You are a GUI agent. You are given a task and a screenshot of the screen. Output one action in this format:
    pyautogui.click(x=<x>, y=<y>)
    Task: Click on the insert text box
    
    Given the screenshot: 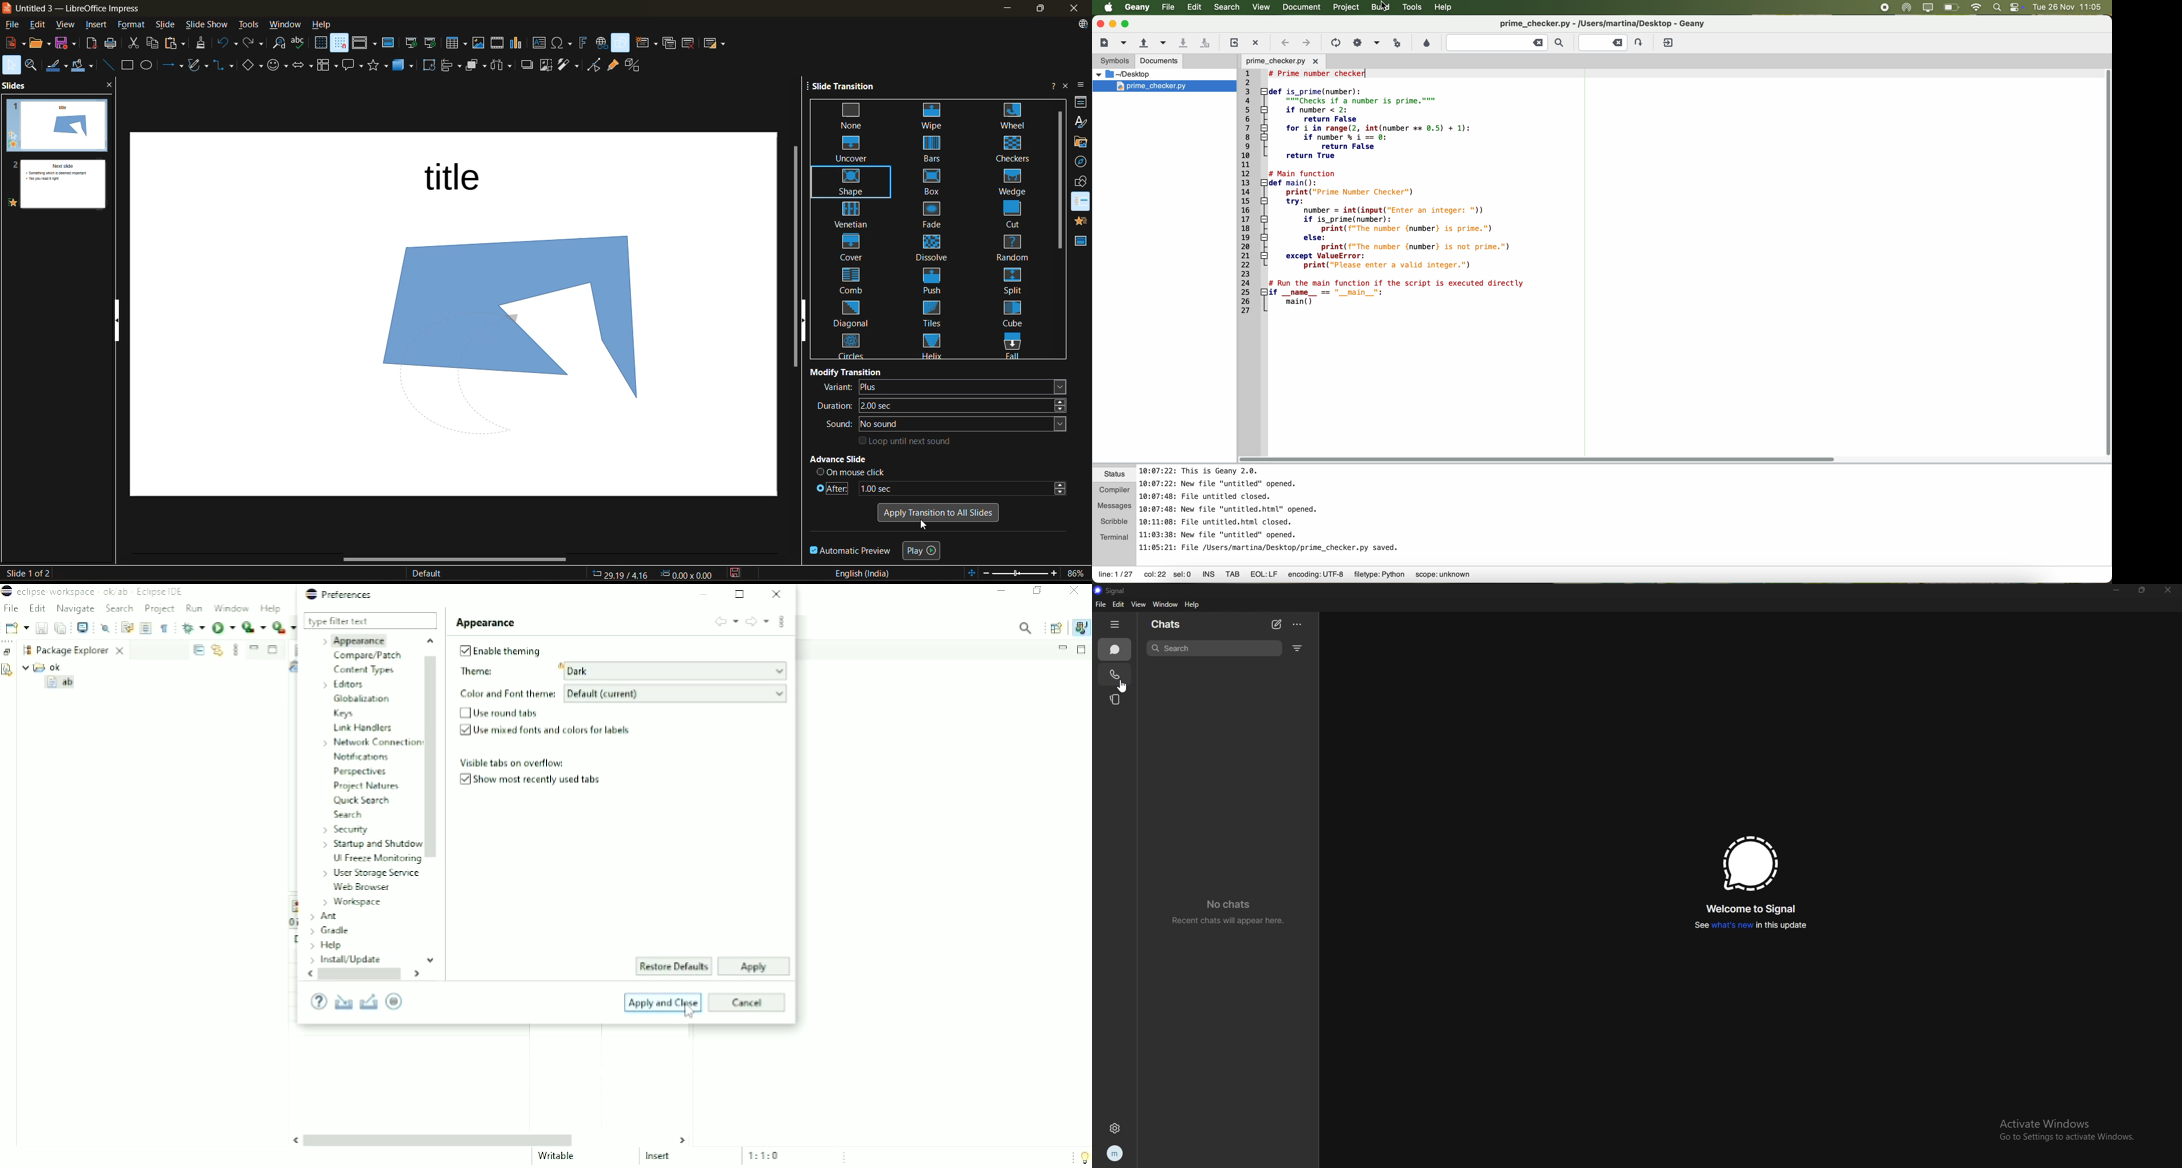 What is the action you would take?
    pyautogui.click(x=542, y=44)
    